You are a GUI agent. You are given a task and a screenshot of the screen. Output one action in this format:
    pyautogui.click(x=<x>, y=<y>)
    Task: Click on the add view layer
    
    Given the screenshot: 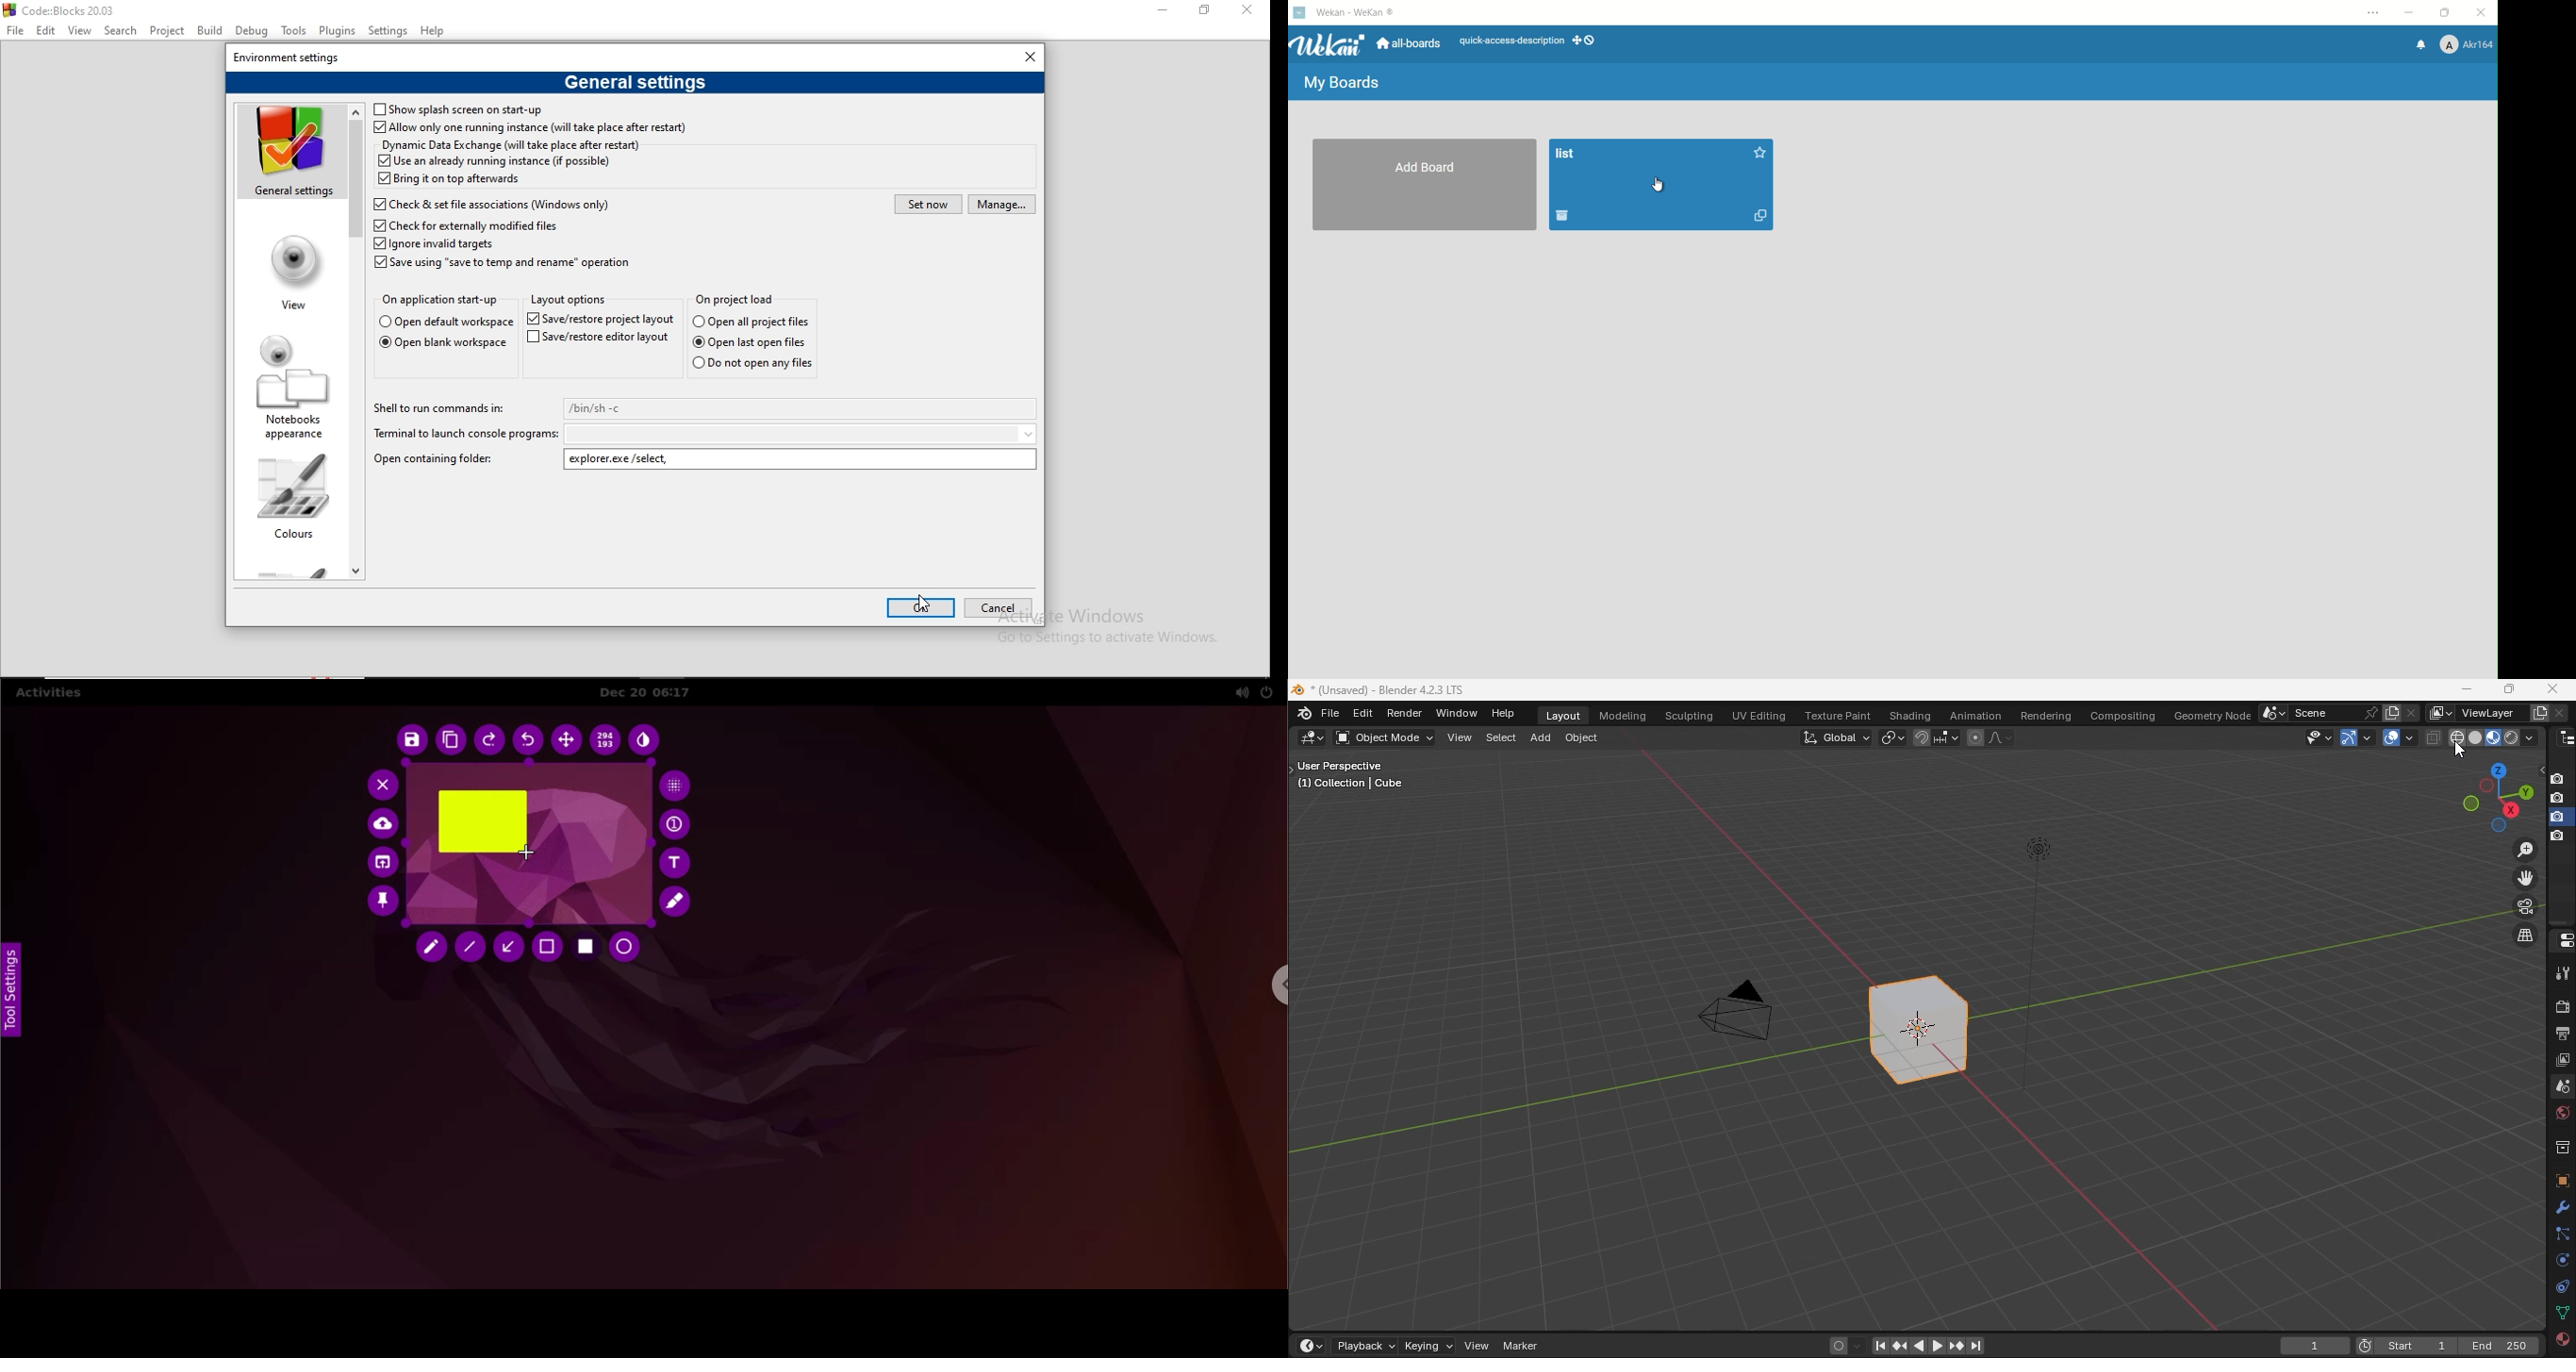 What is the action you would take?
    pyautogui.click(x=2536, y=712)
    